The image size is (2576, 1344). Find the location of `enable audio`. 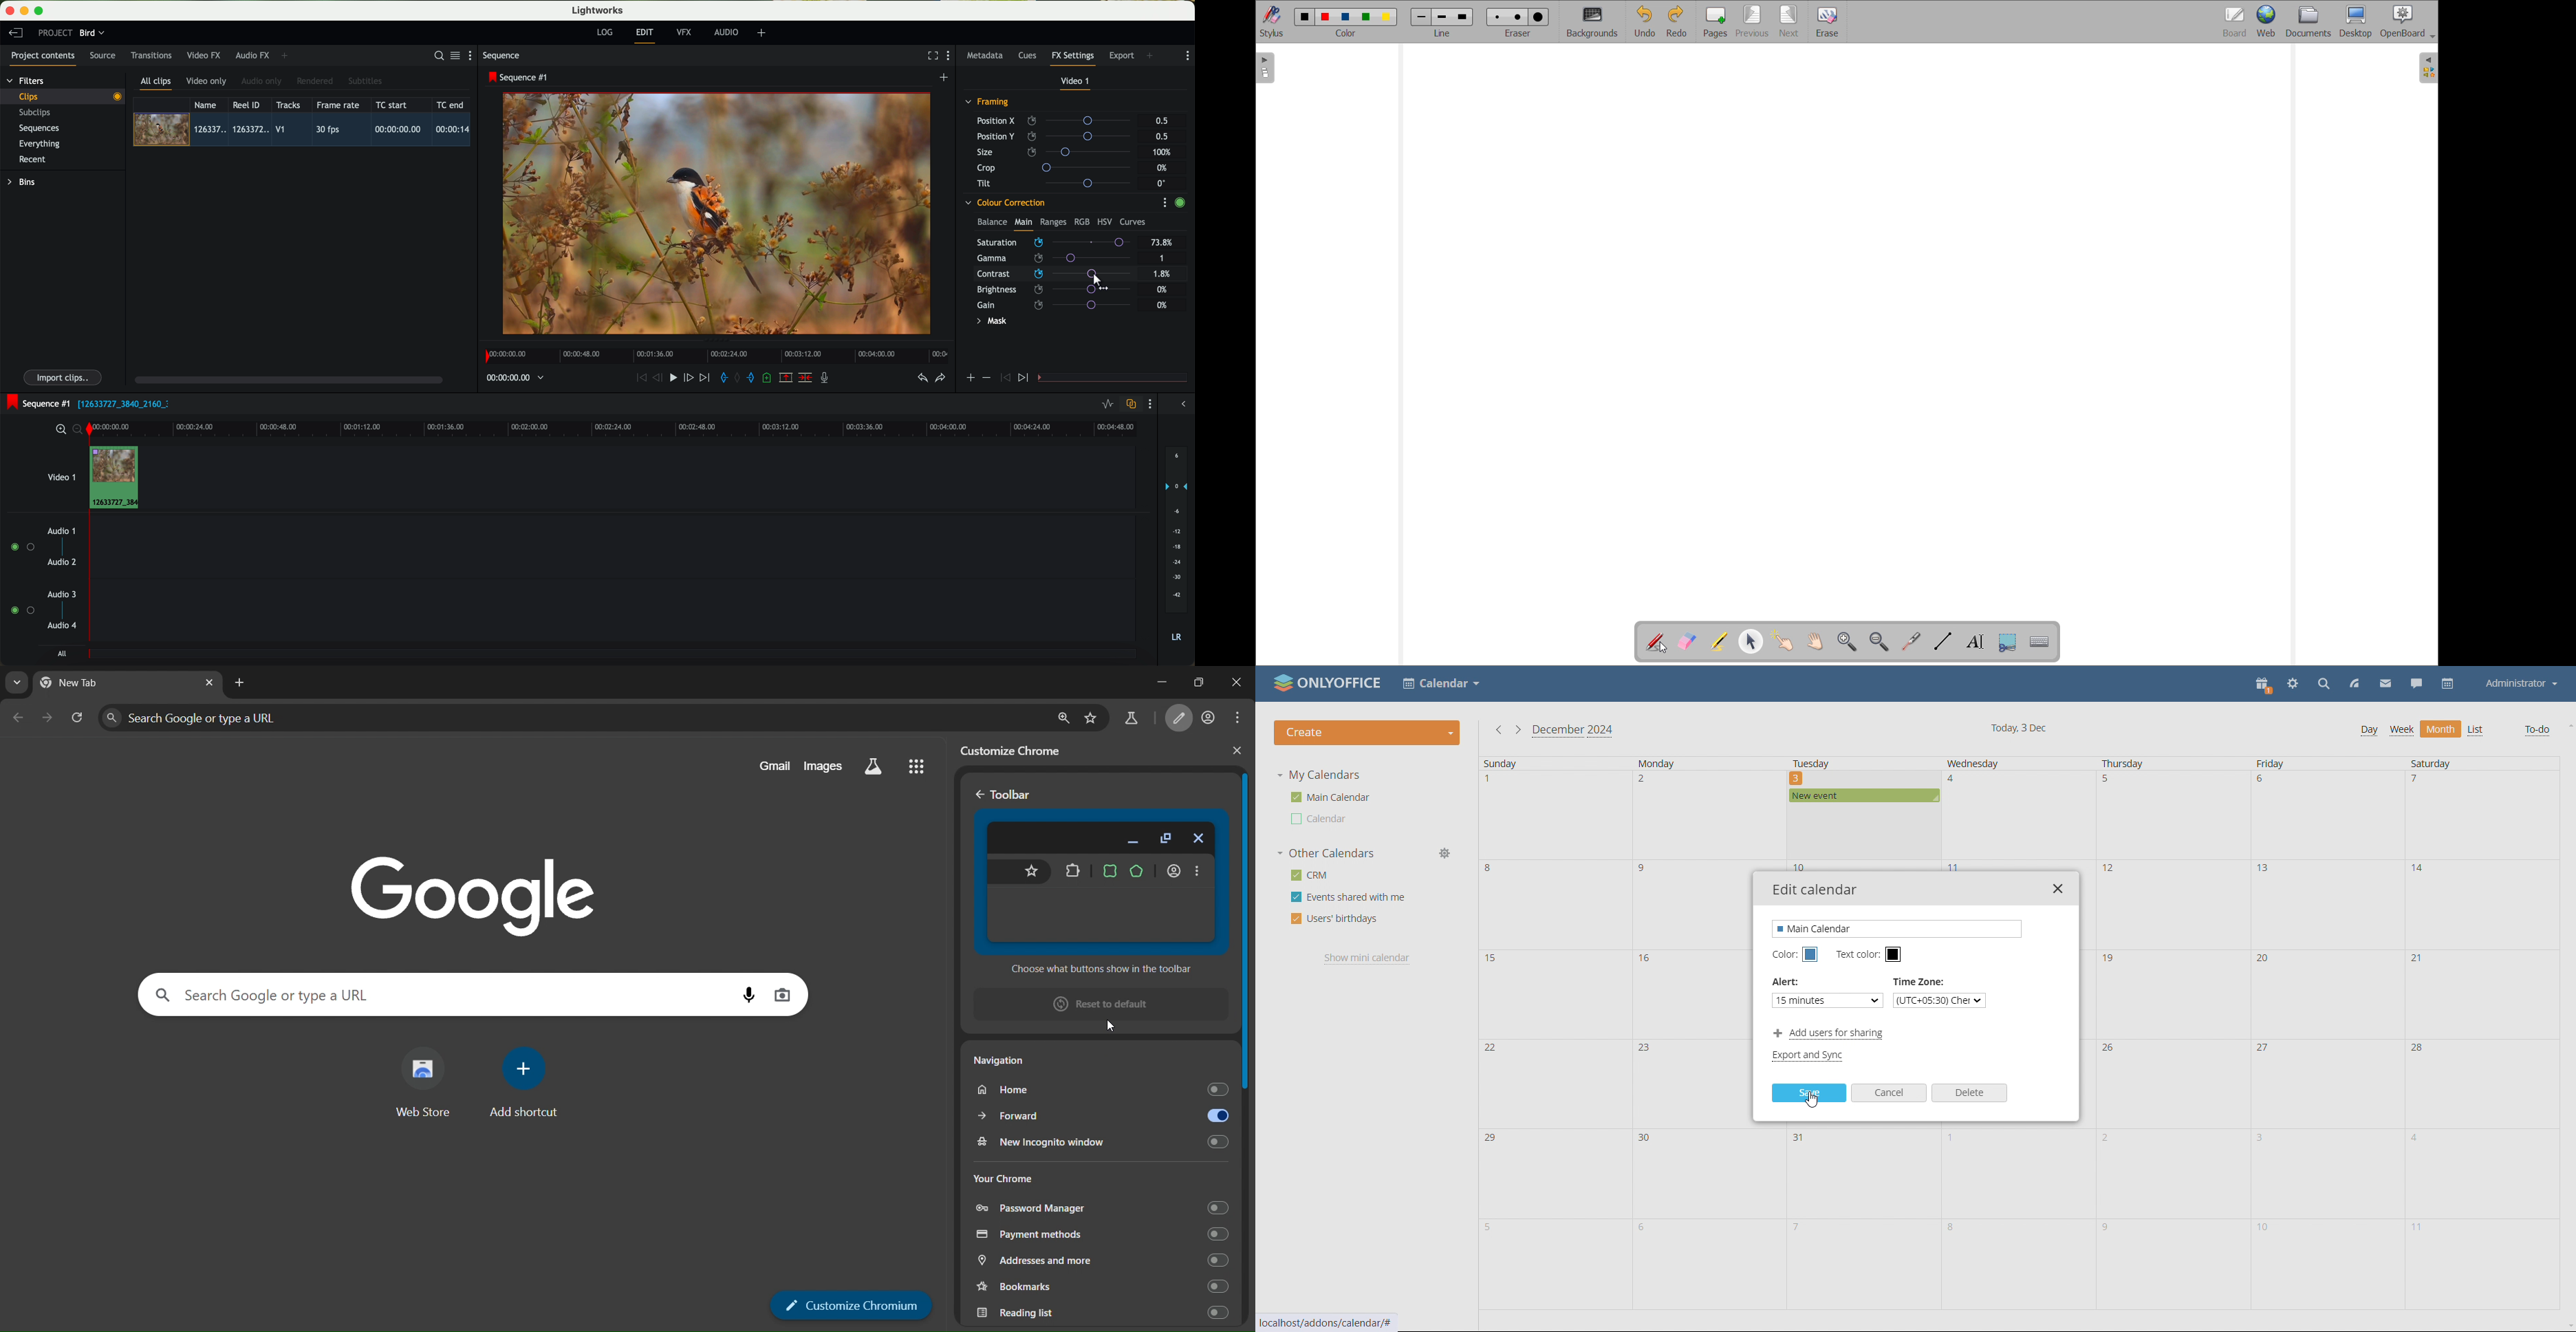

enable audio is located at coordinates (22, 610).